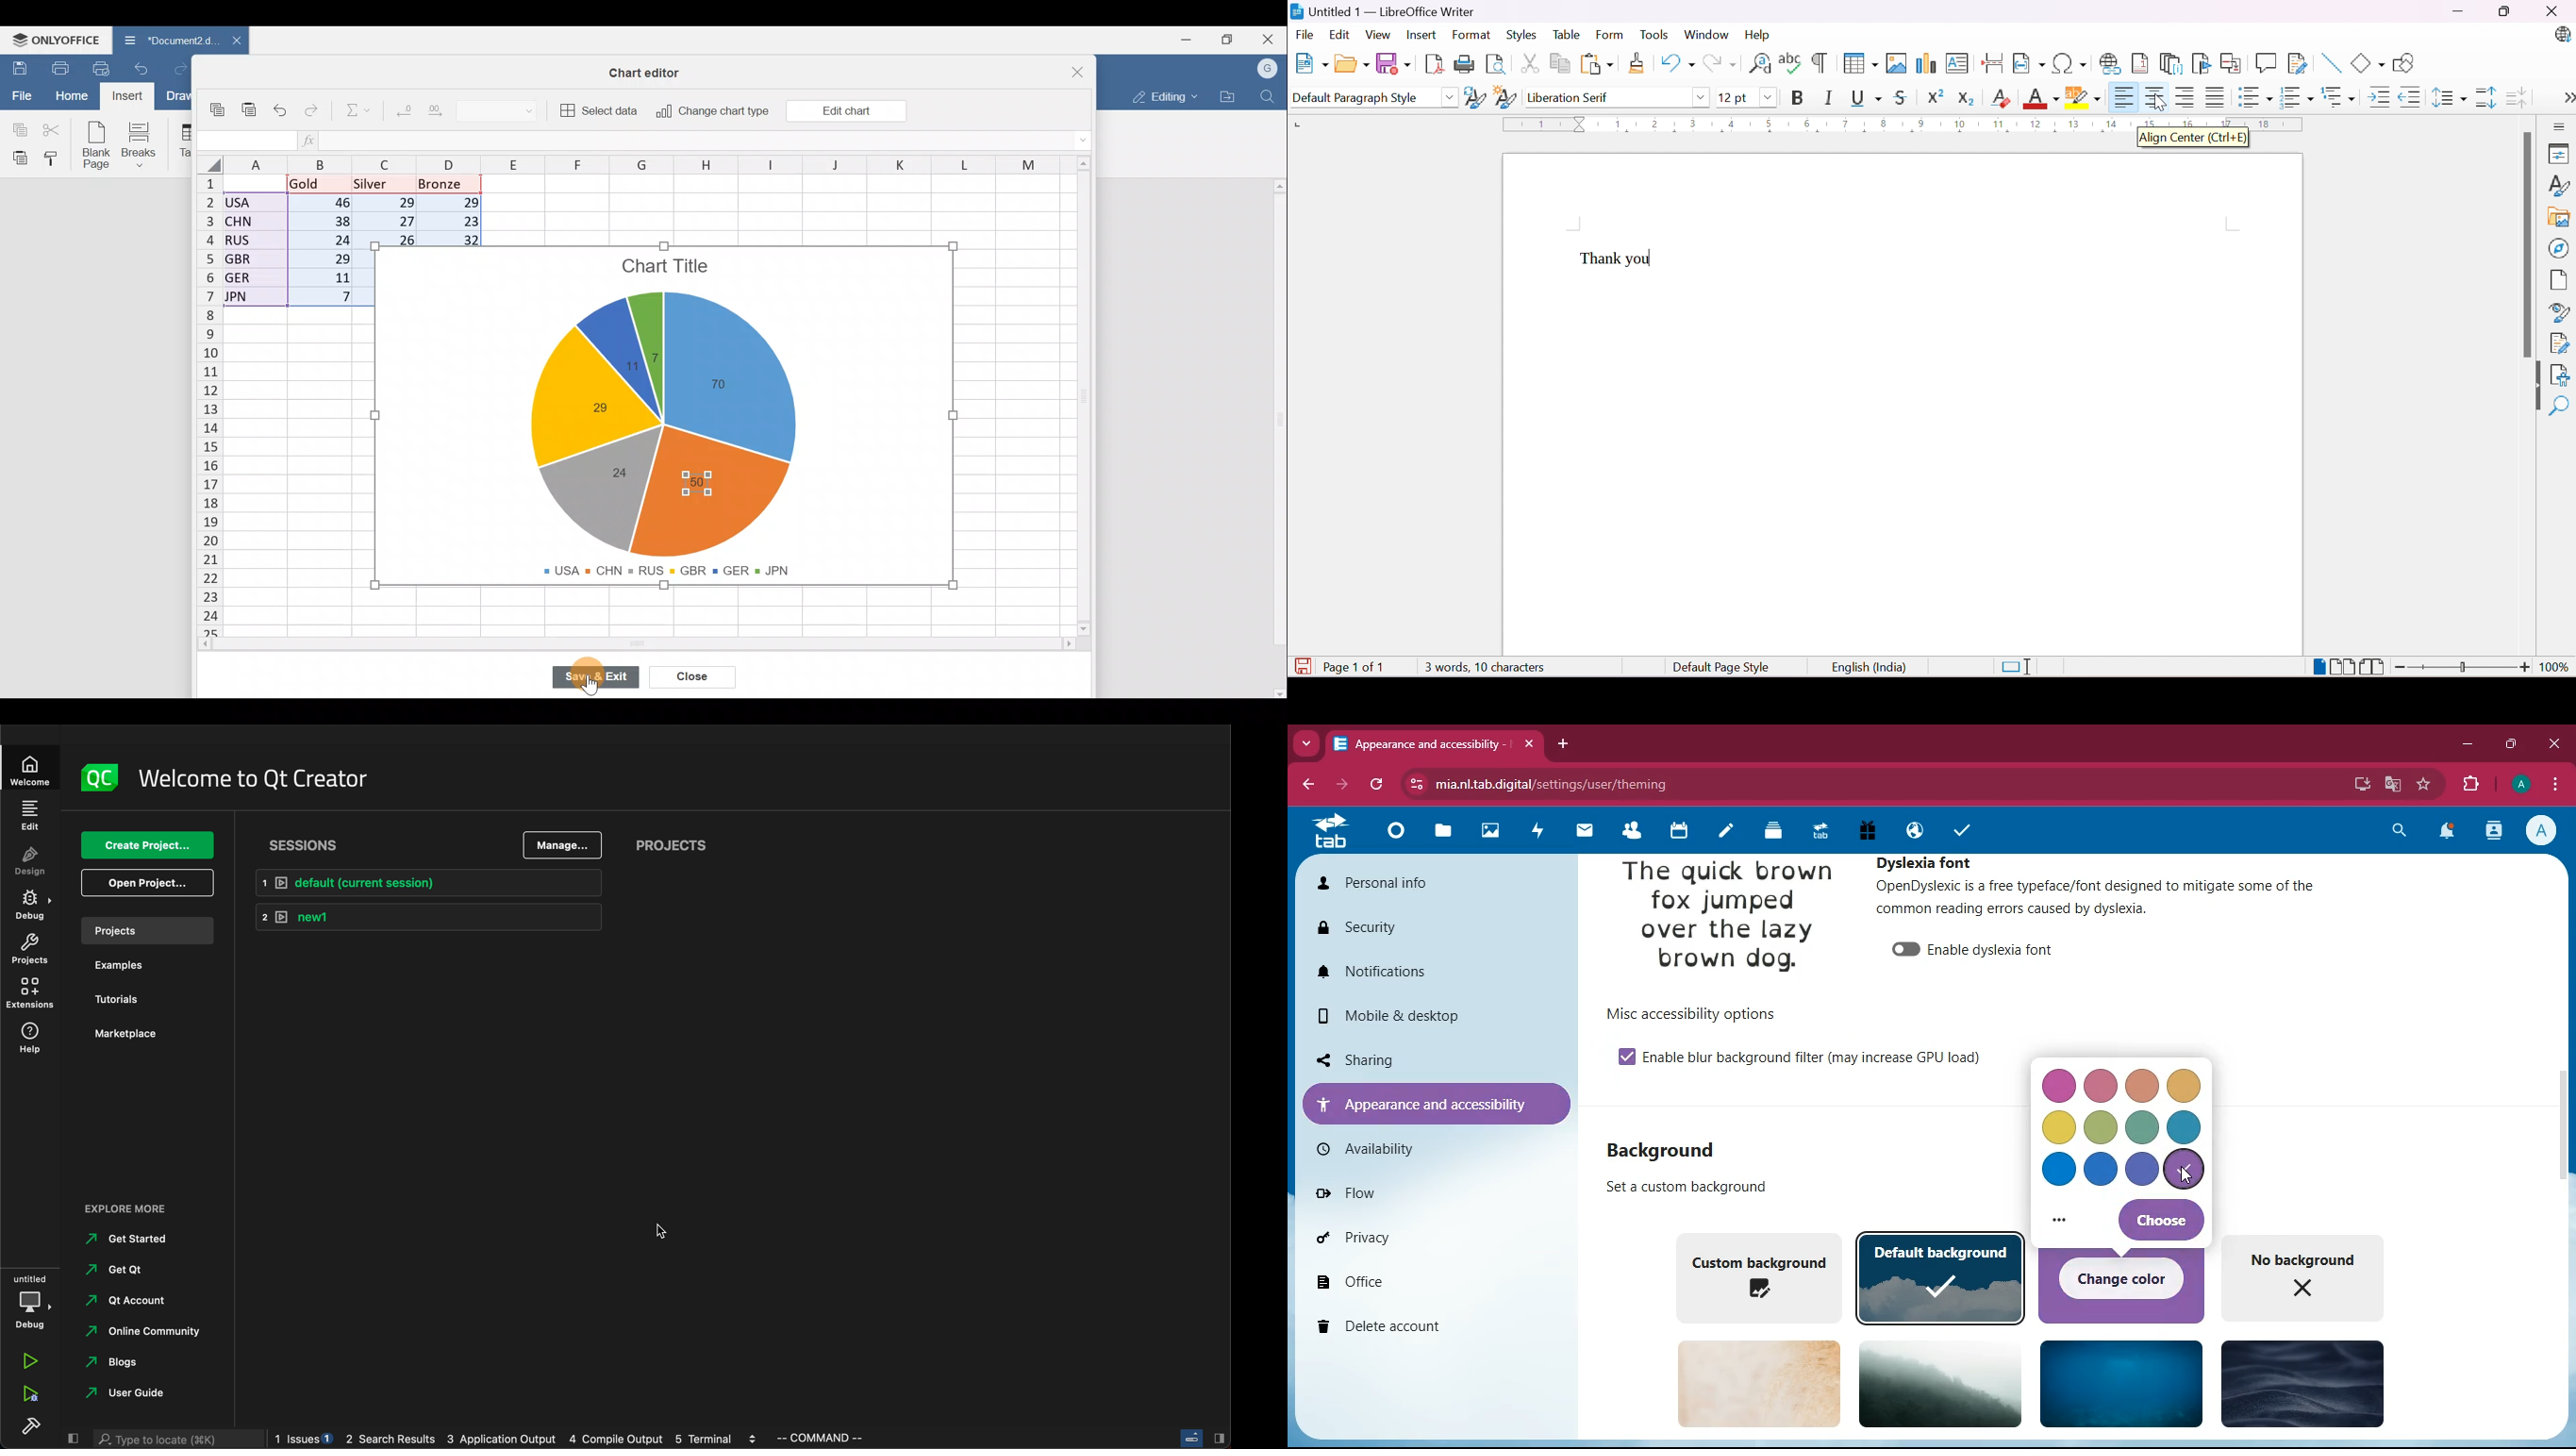  Describe the element at coordinates (2536, 387) in the screenshot. I see `Hide` at that location.